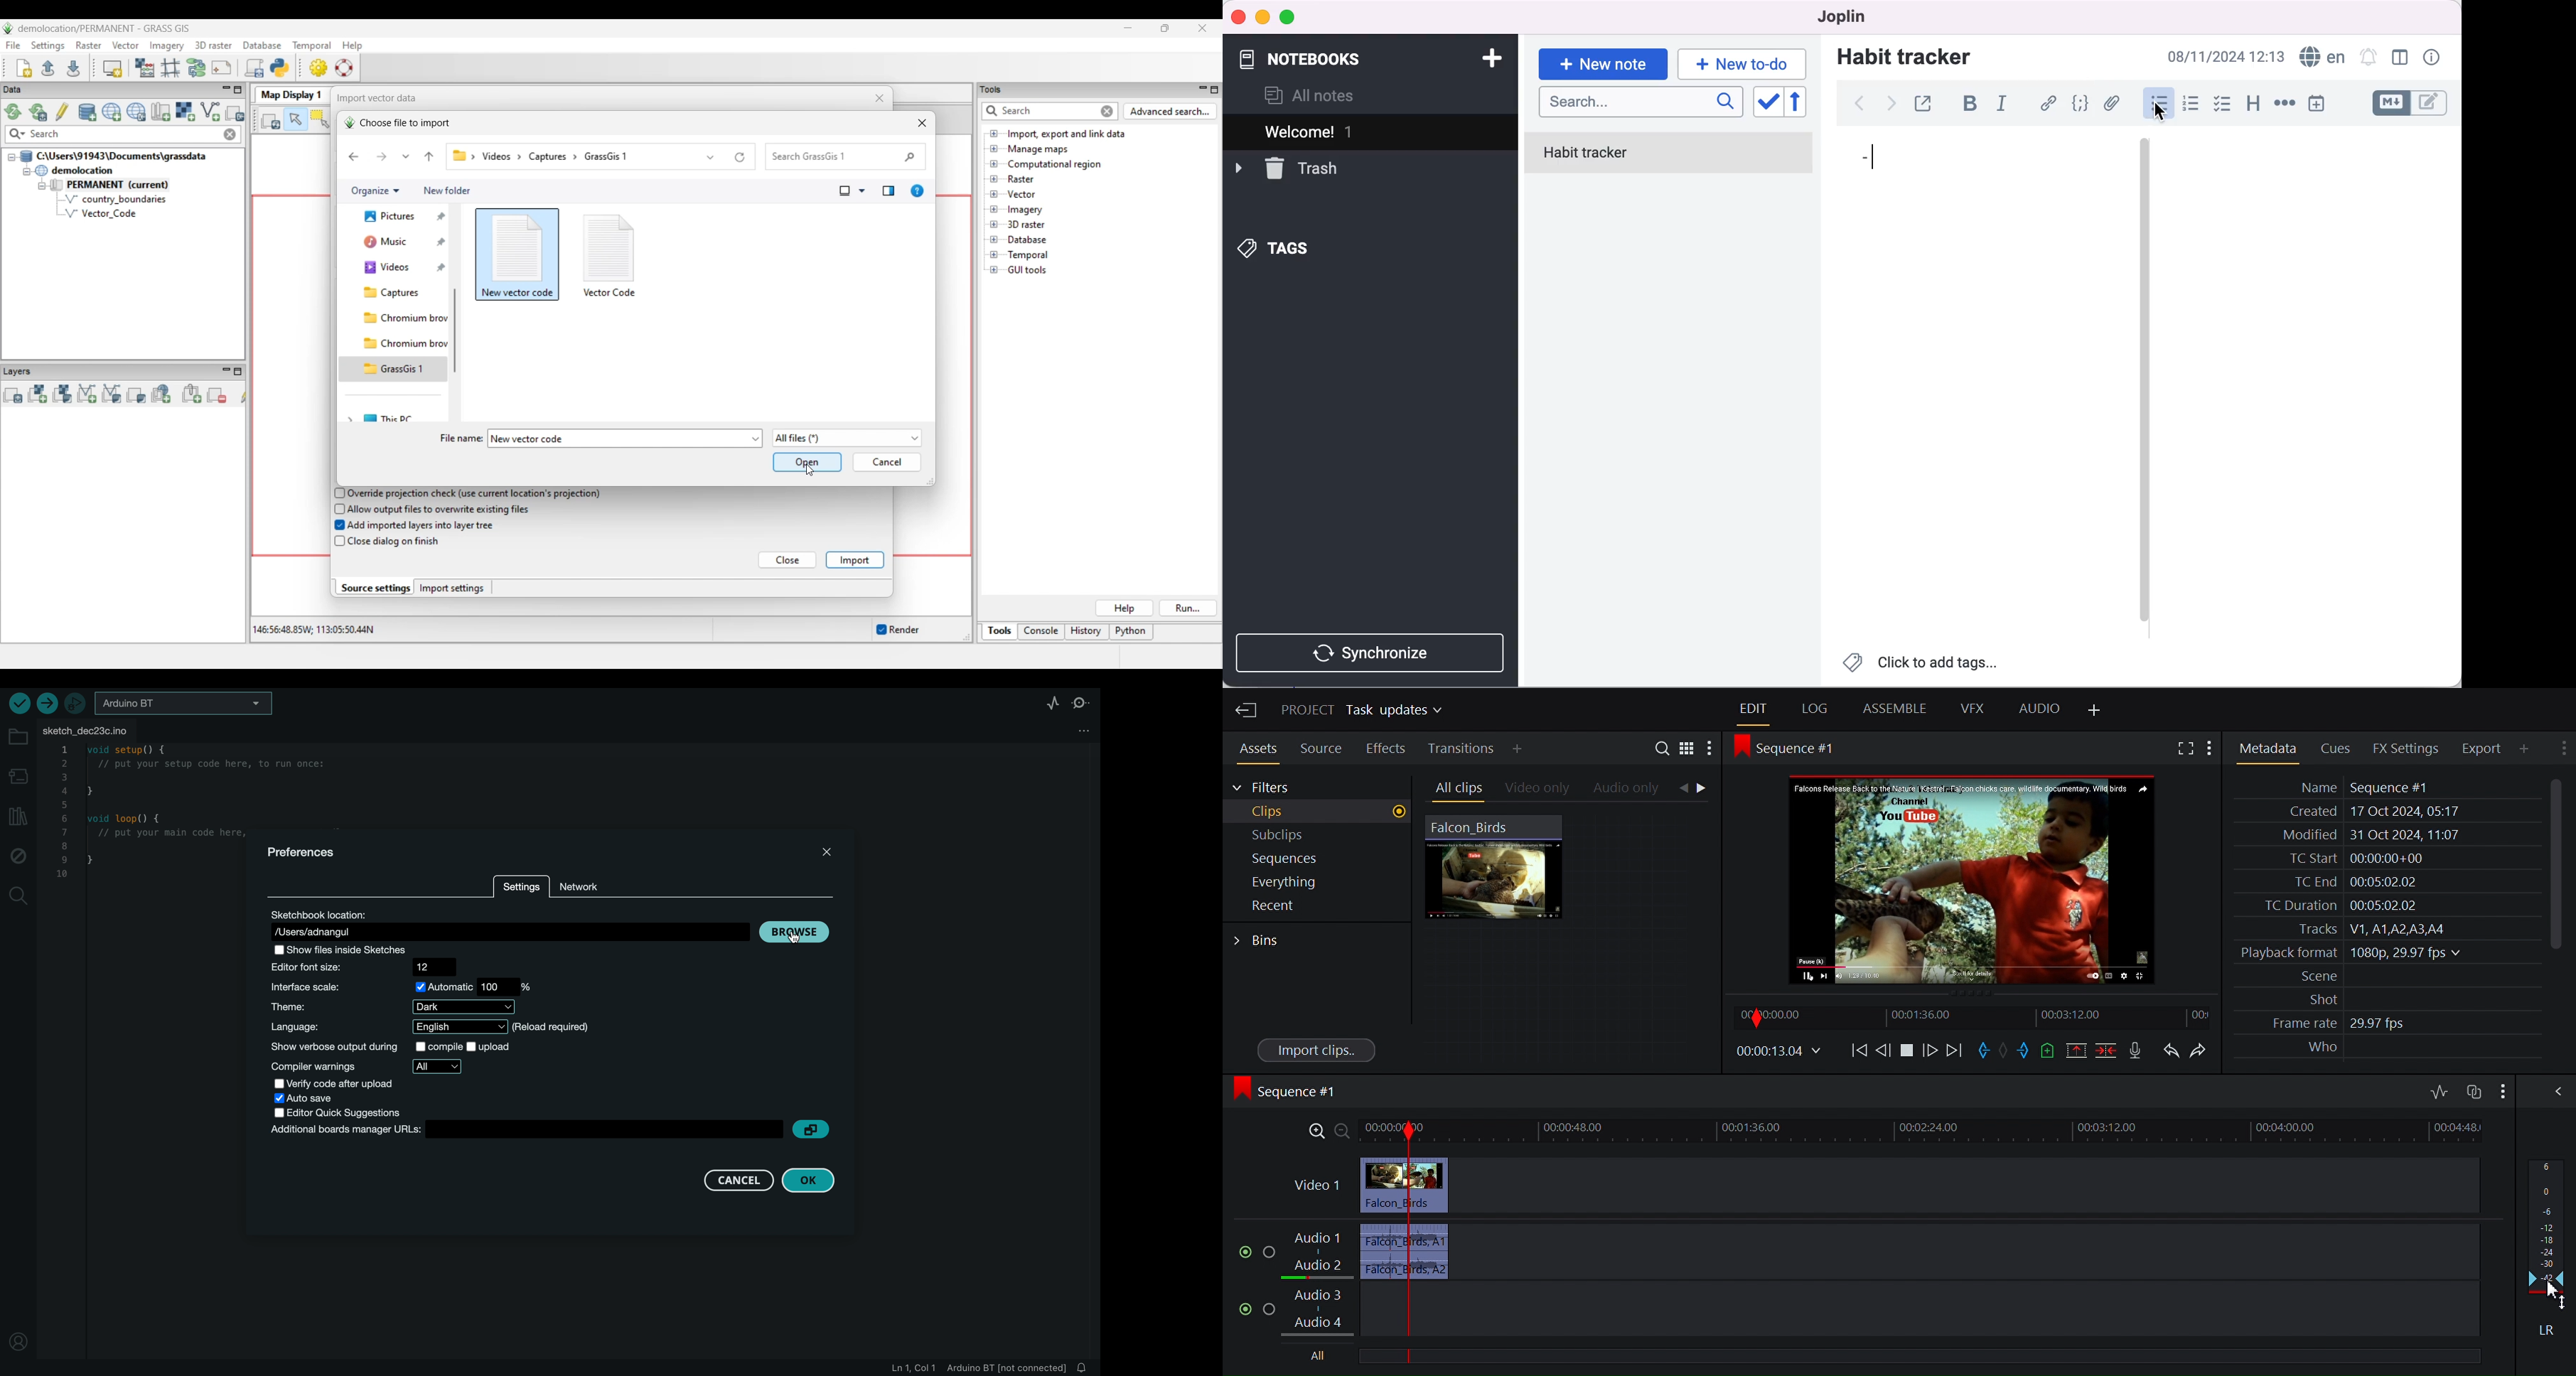 The height and width of the screenshot is (1400, 2576). Describe the element at coordinates (2155, 105) in the screenshot. I see `bulleted list` at that location.